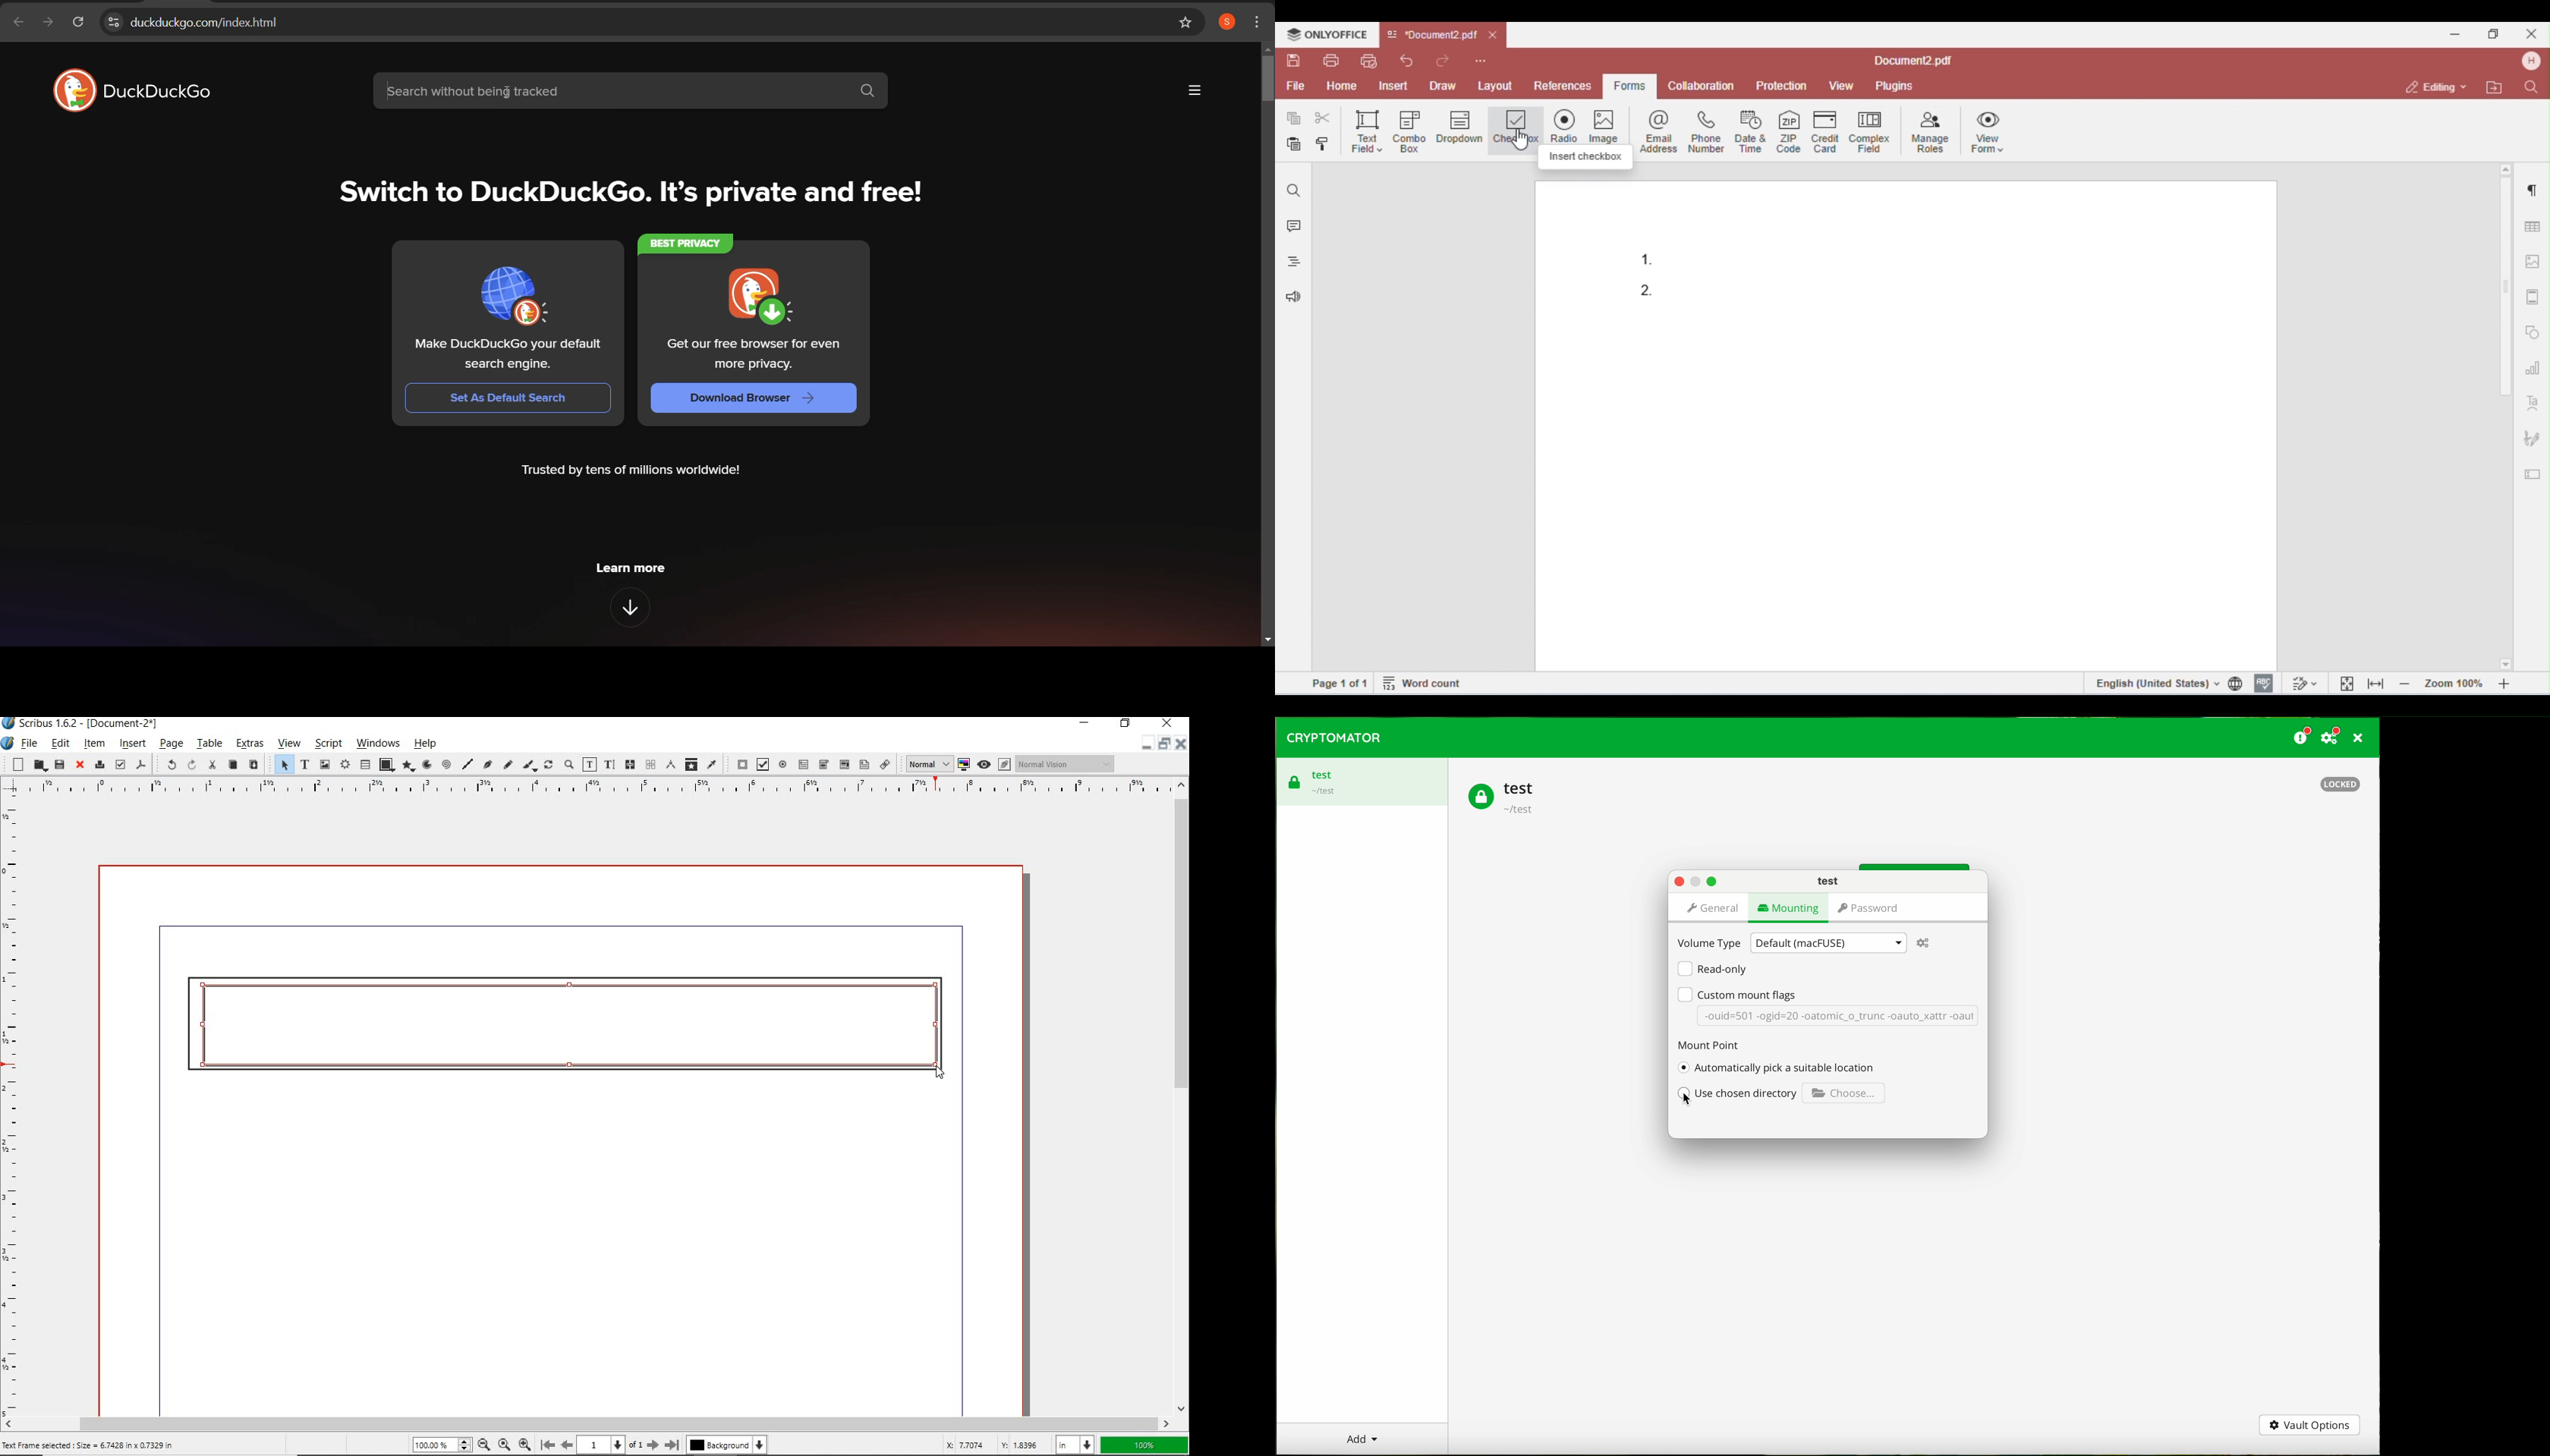 The height and width of the screenshot is (1456, 2576). What do you see at coordinates (512, 351) in the screenshot?
I see `Make DuckDuckGo your default search engine.` at bounding box center [512, 351].